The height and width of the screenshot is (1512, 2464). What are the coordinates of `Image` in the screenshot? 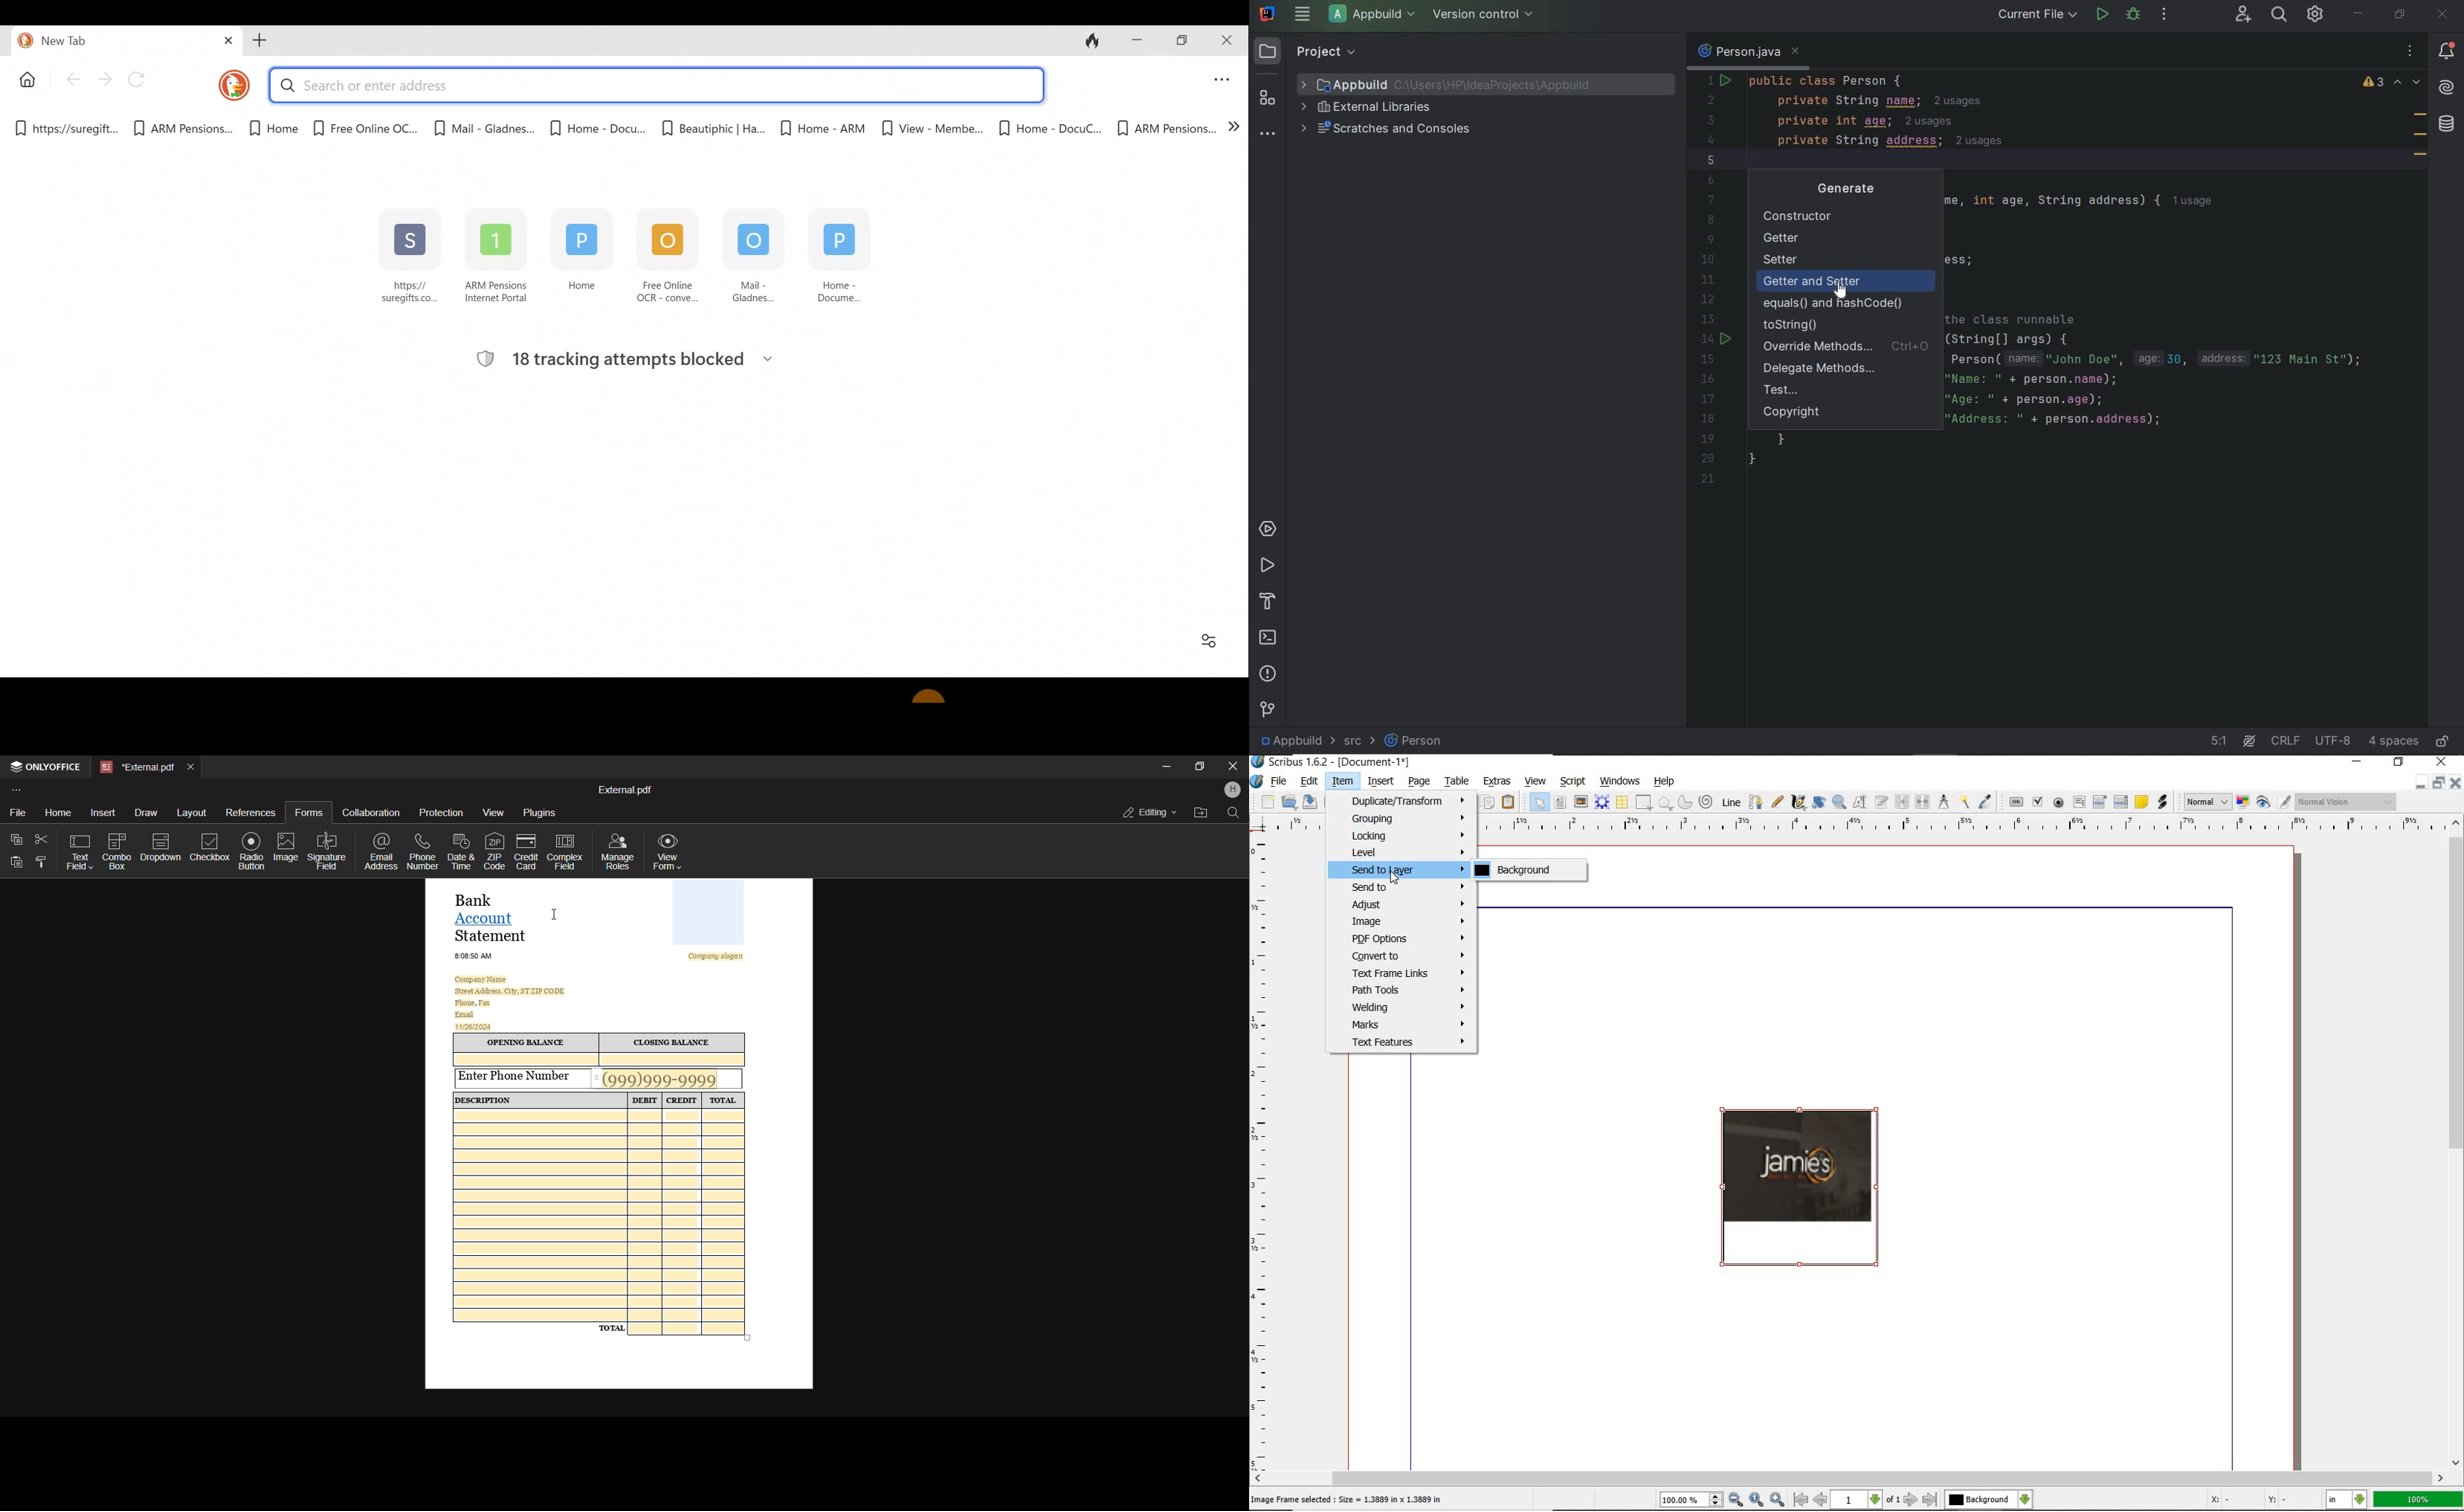 It's located at (1402, 921).